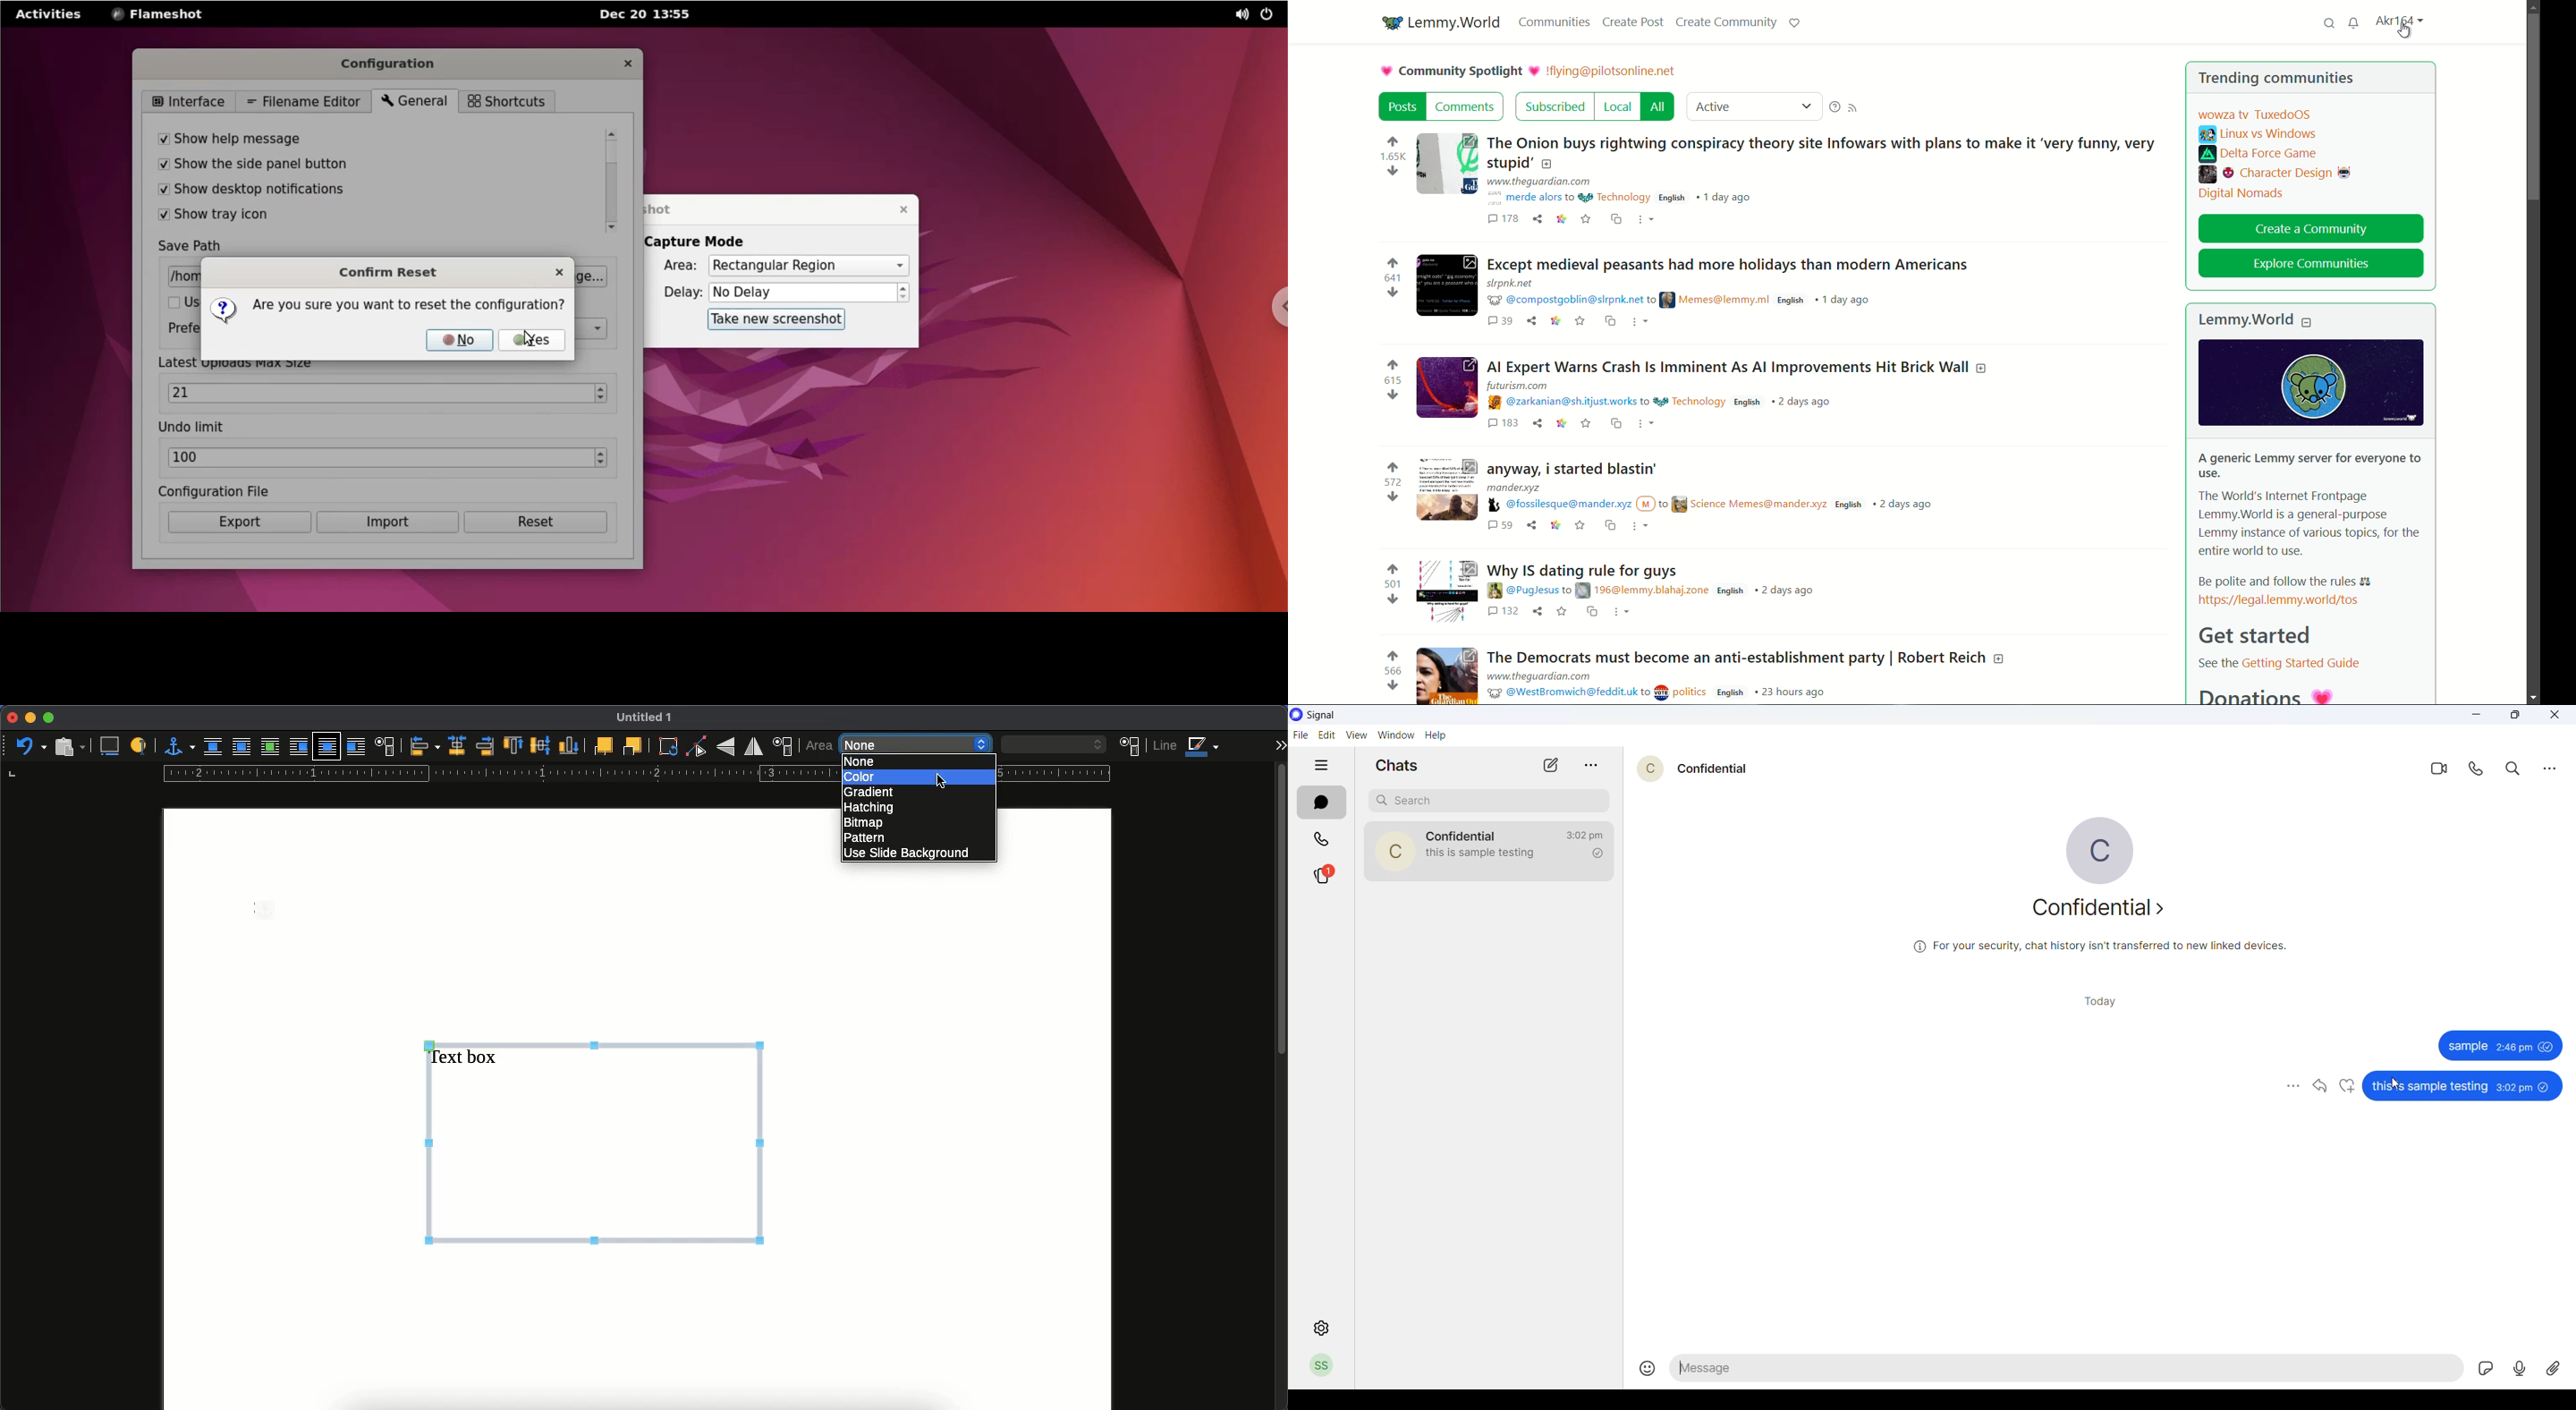 The width and height of the screenshot is (2576, 1428). What do you see at coordinates (1053, 743) in the screenshot?
I see `blank` at bounding box center [1053, 743].